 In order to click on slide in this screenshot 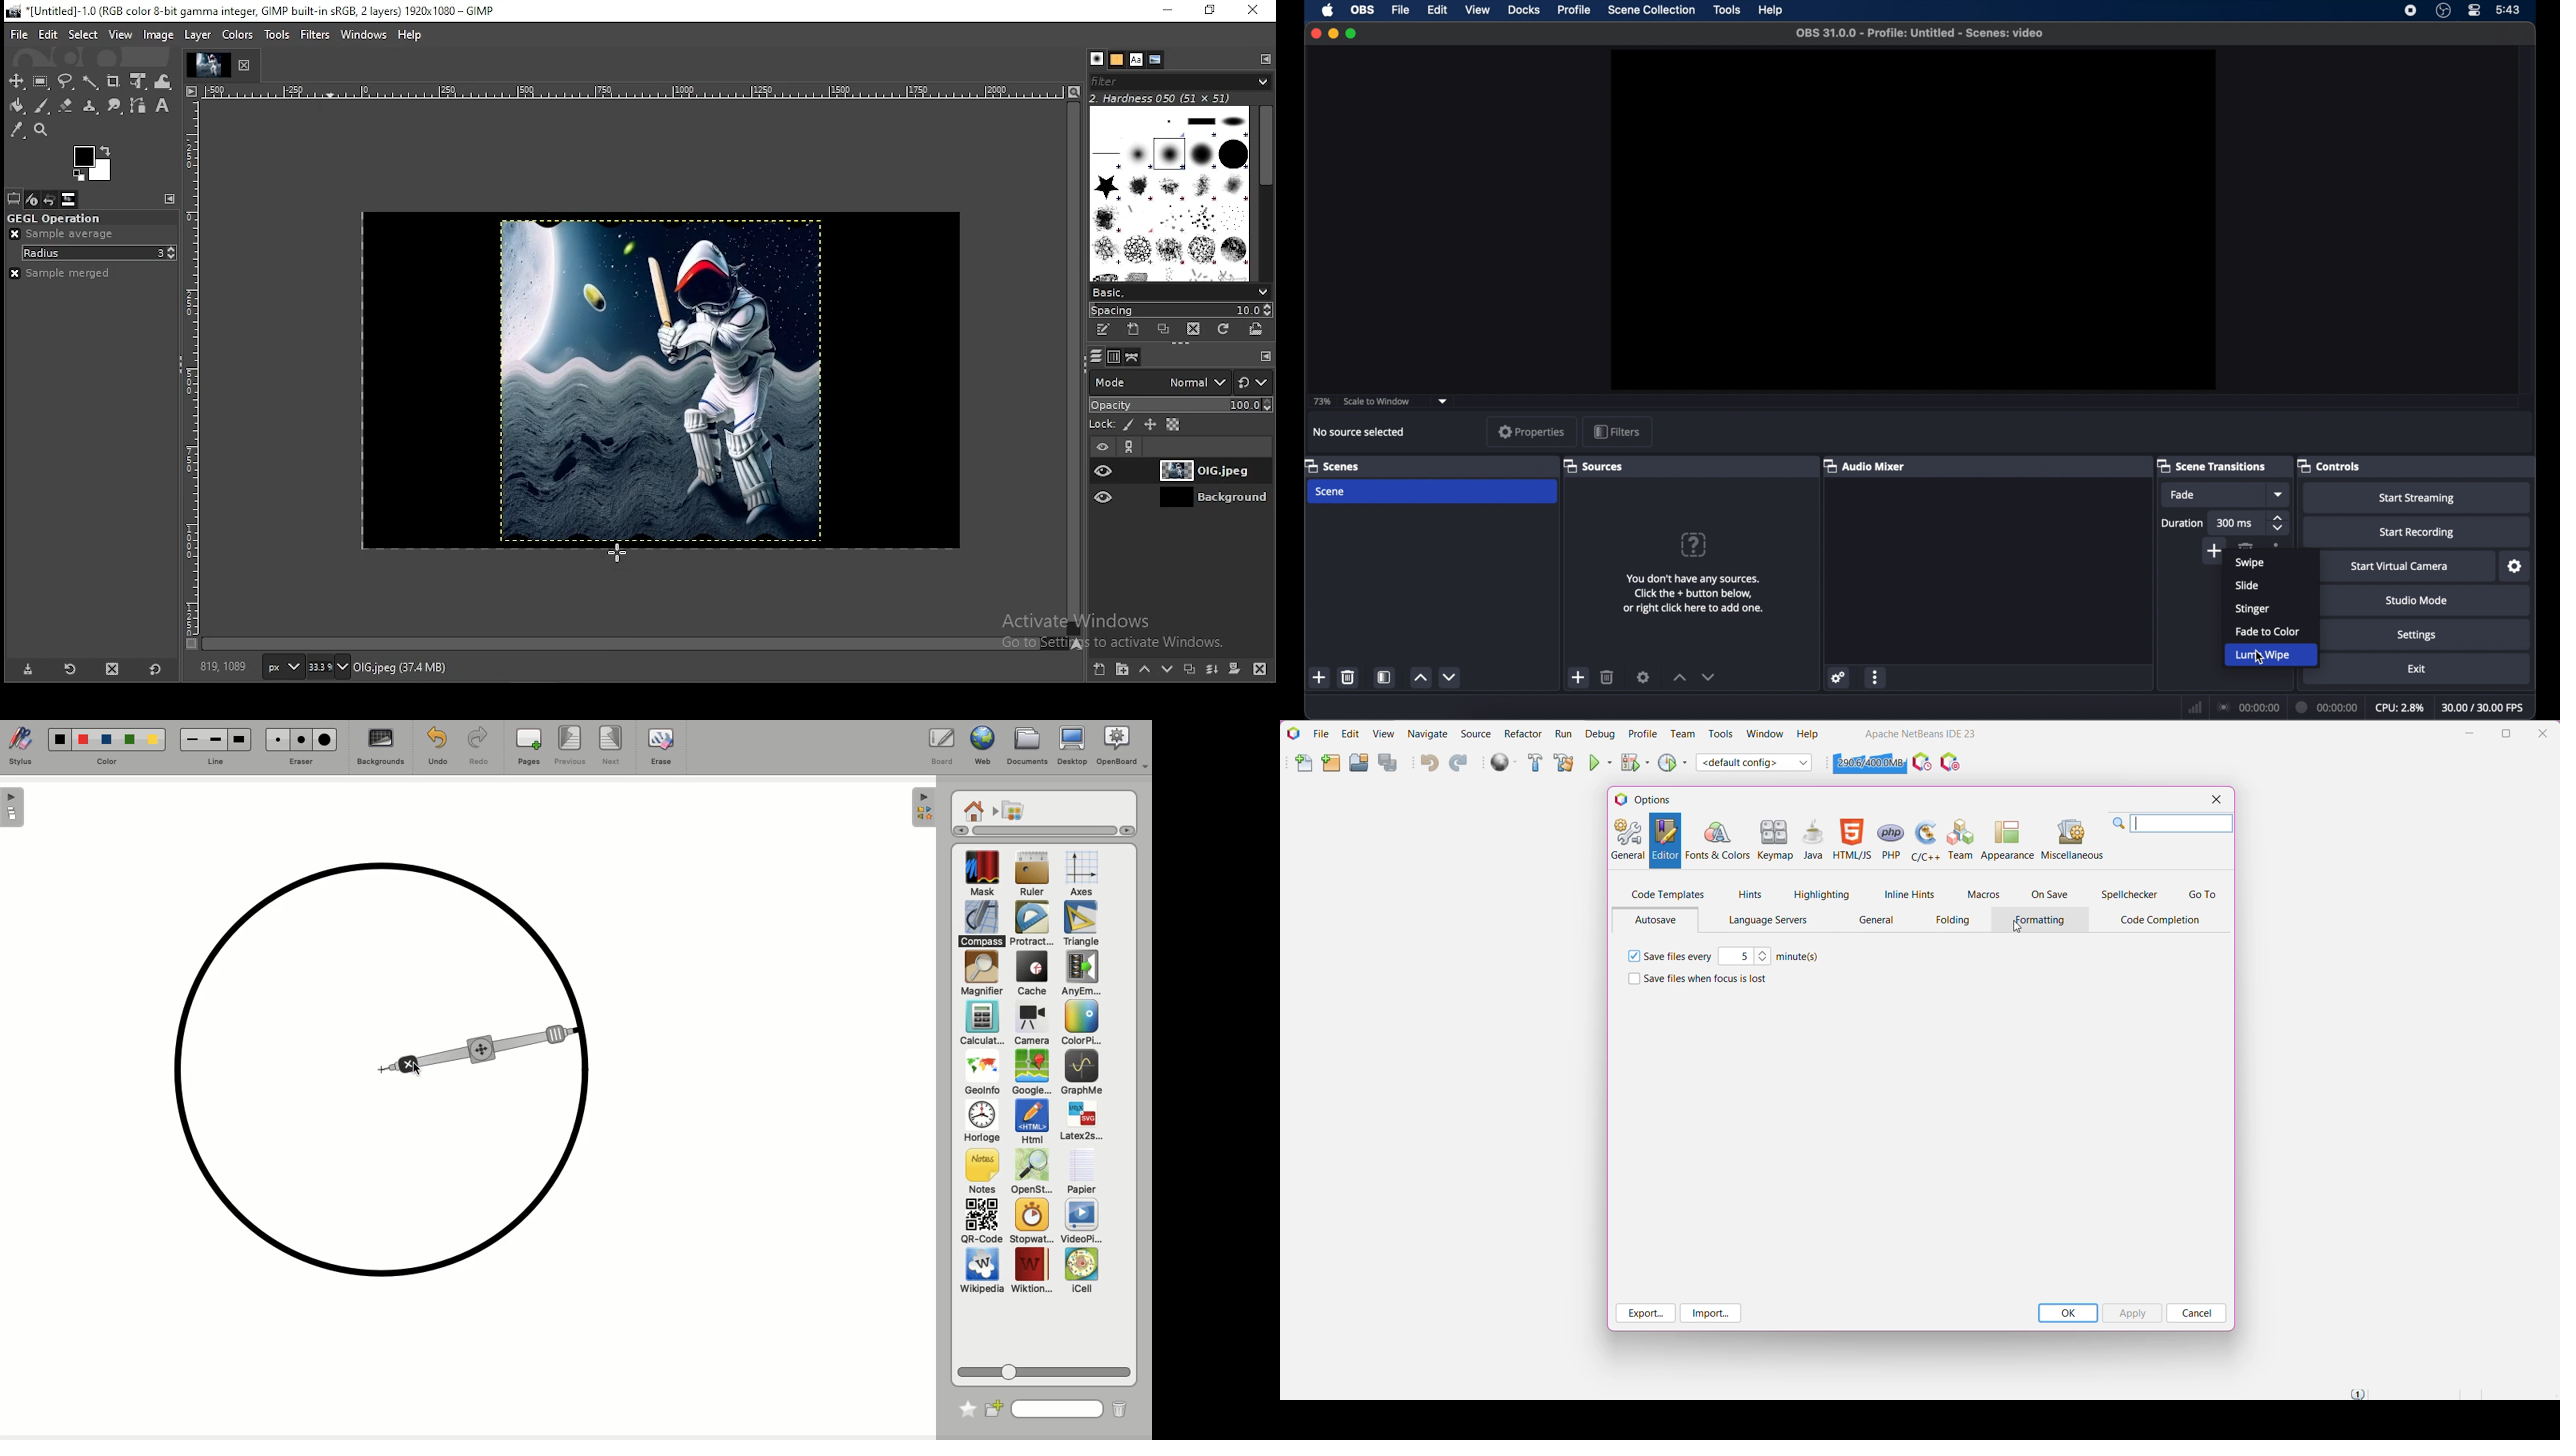, I will do `click(2247, 585)`.